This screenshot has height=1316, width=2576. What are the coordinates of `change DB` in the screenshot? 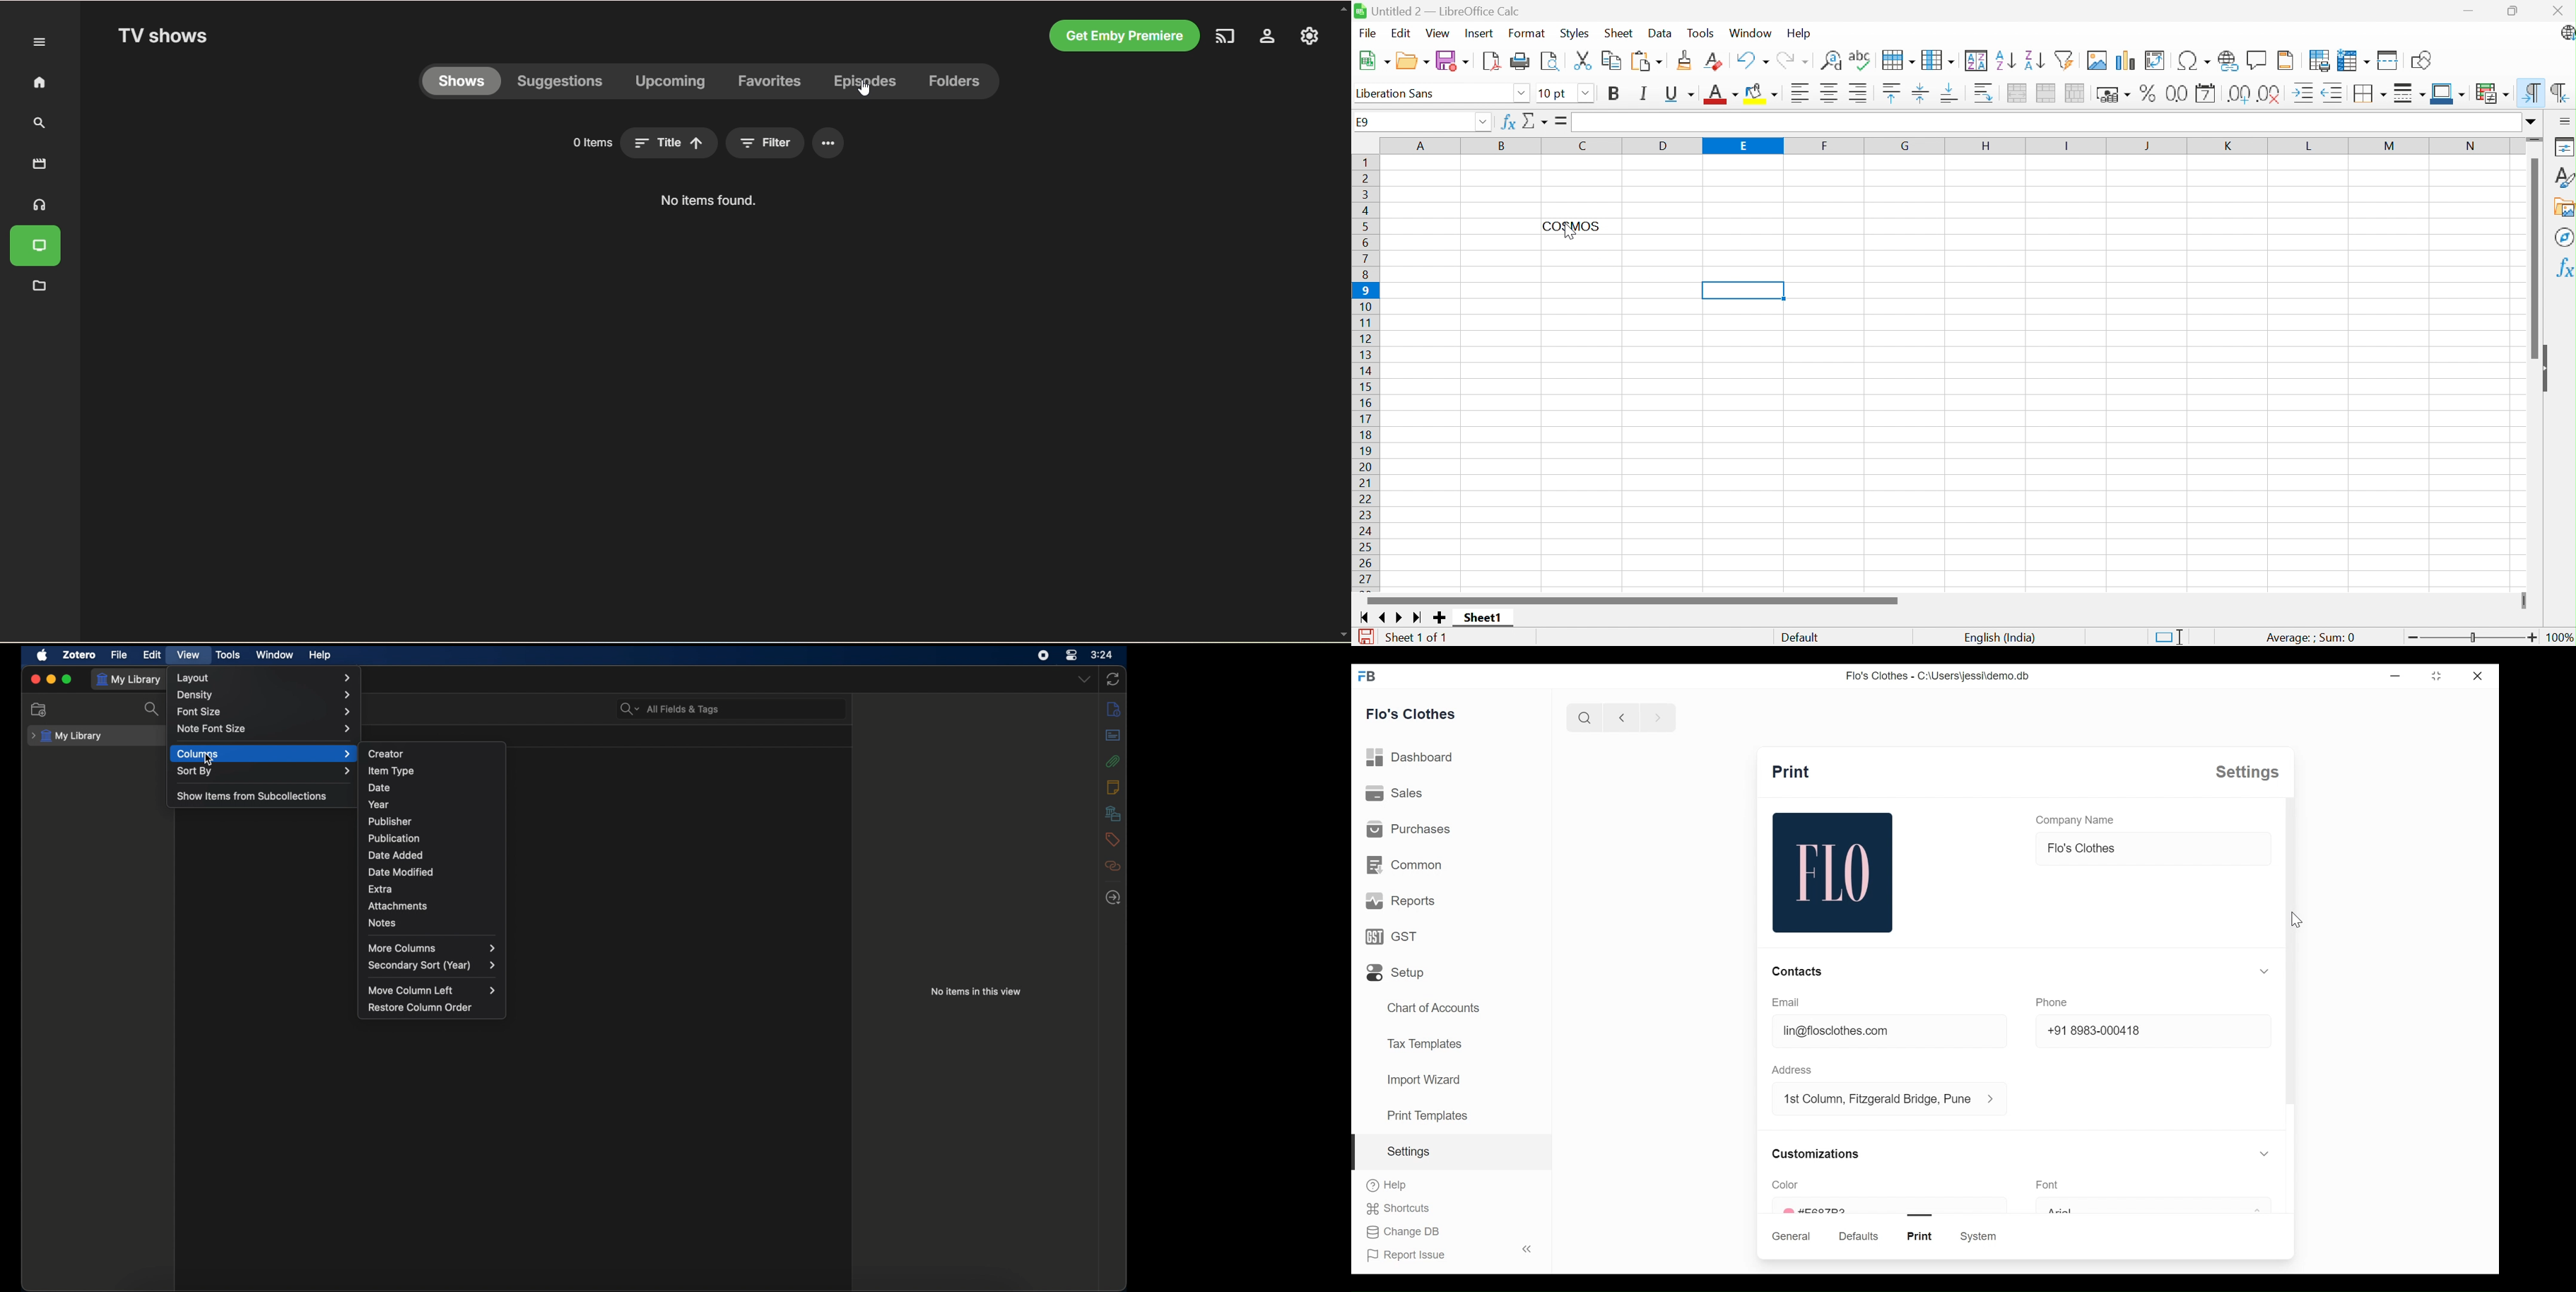 It's located at (1401, 1232).